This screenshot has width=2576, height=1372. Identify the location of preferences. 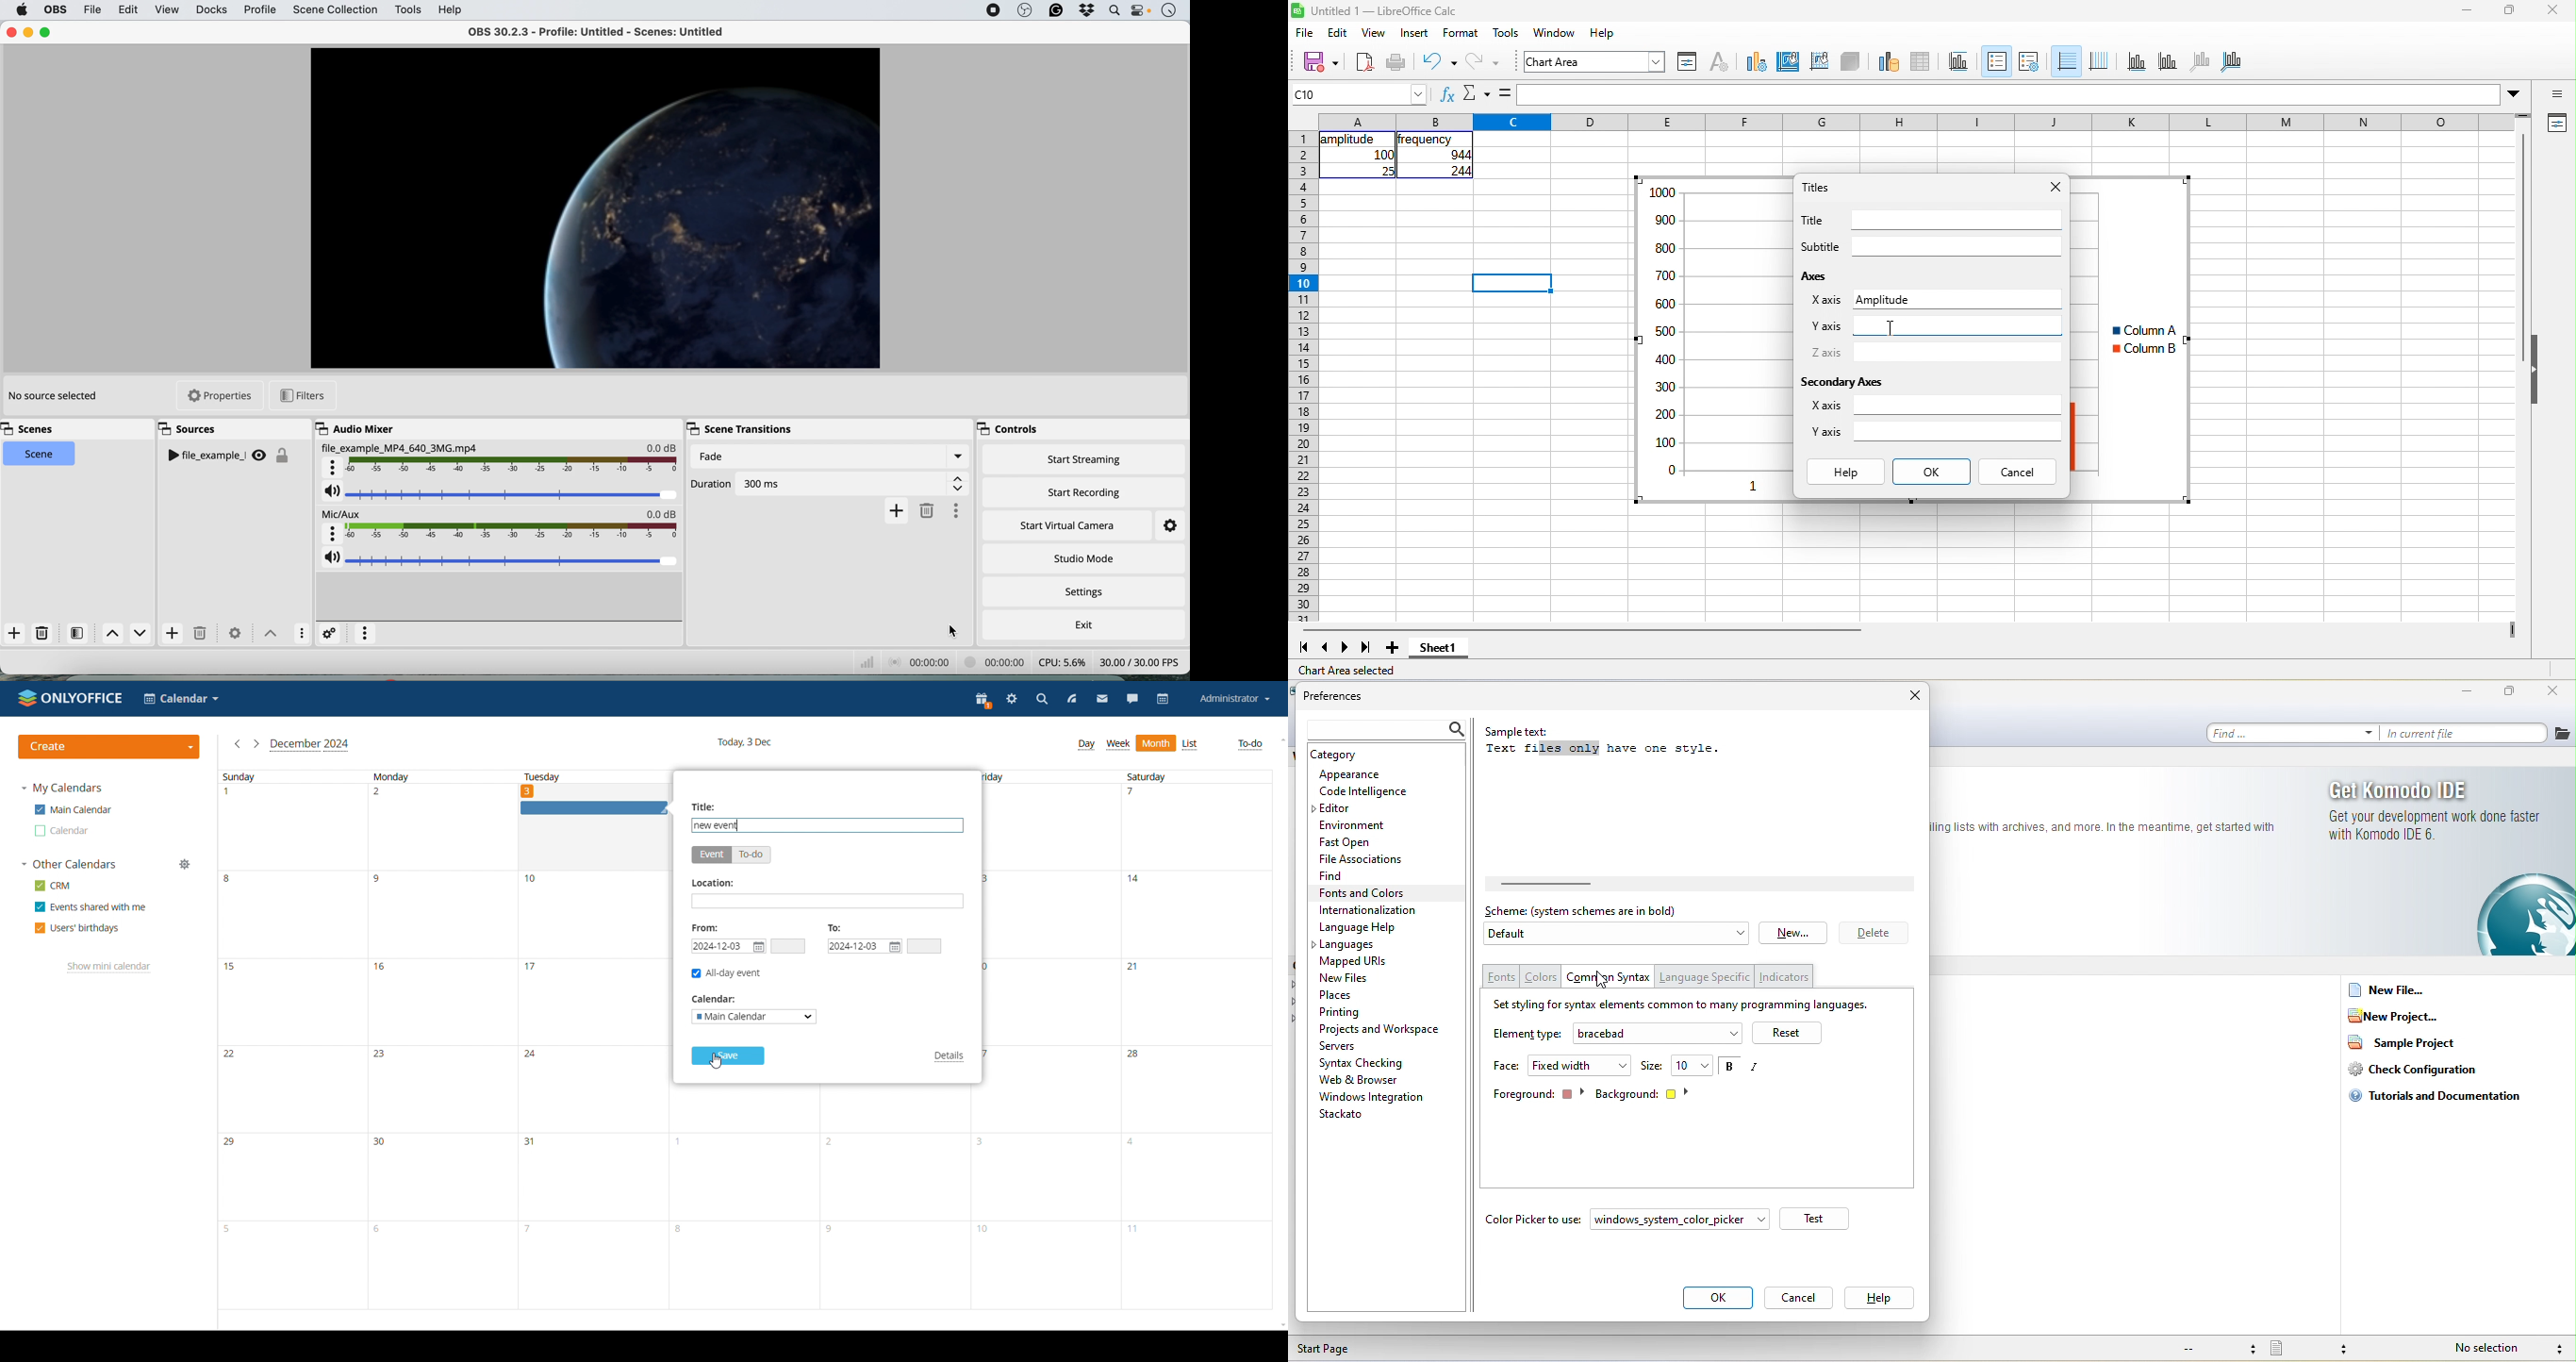
(1343, 697).